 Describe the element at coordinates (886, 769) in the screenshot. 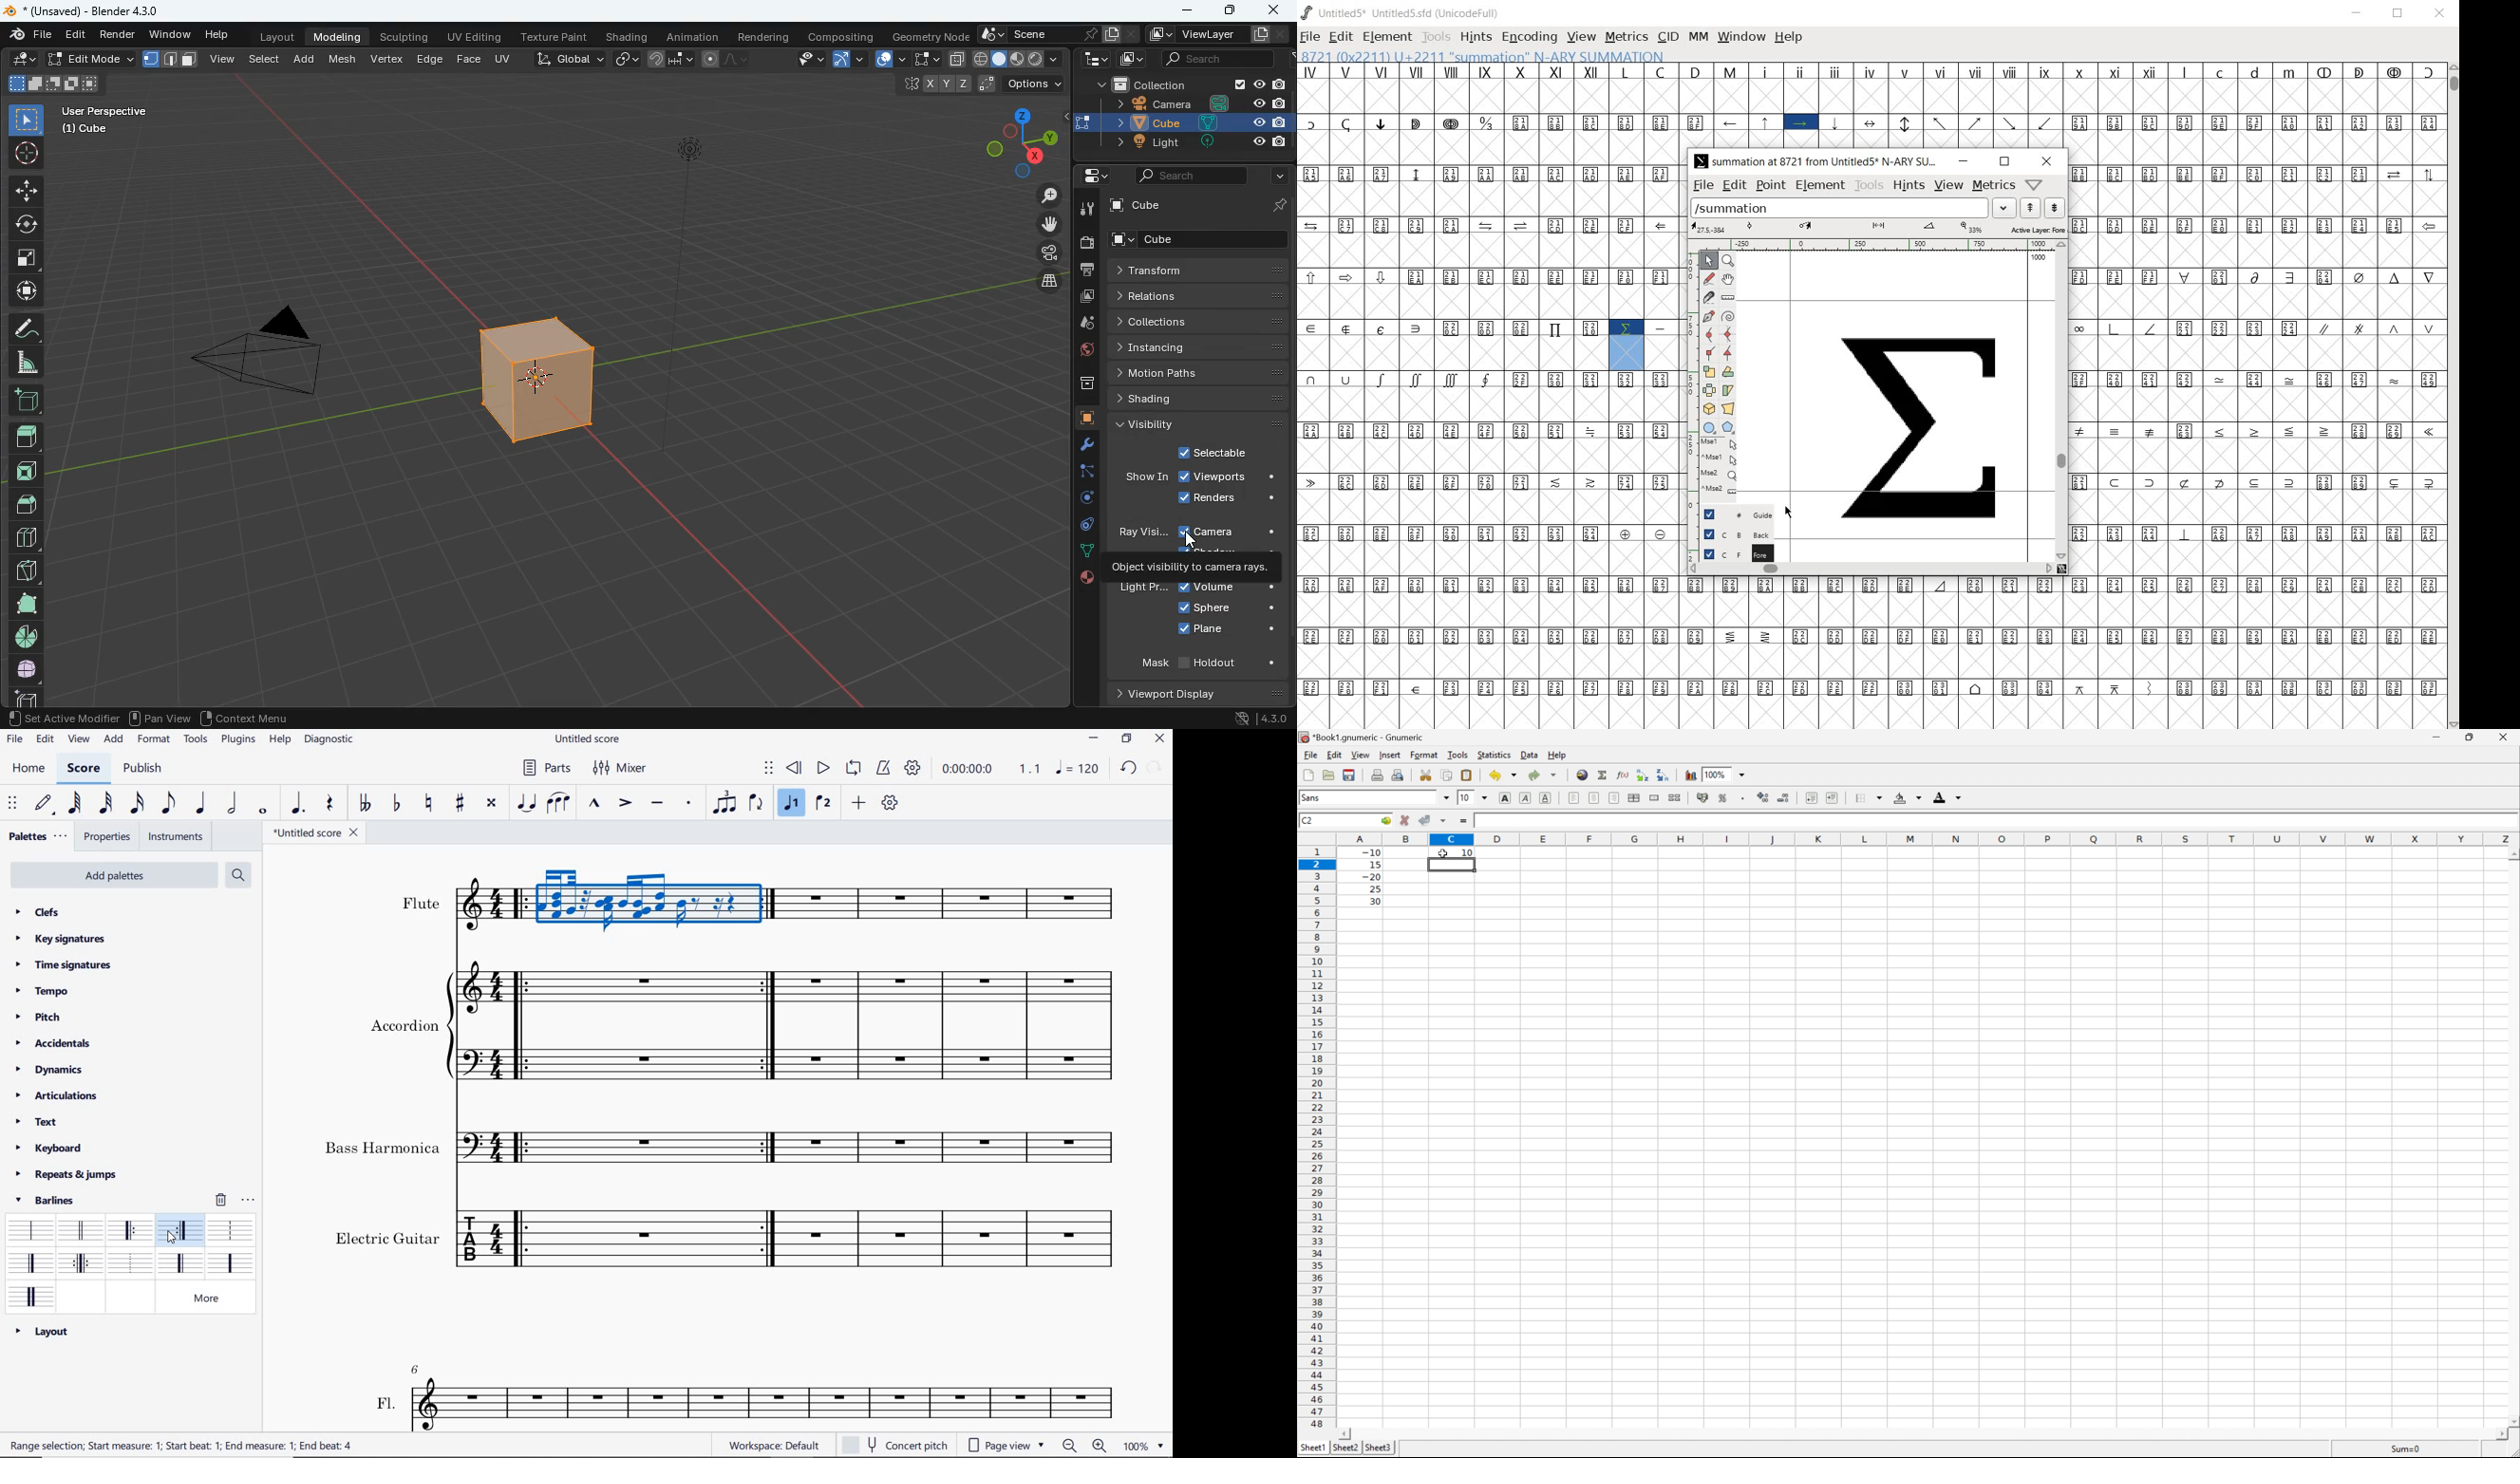

I see `metronome` at that location.